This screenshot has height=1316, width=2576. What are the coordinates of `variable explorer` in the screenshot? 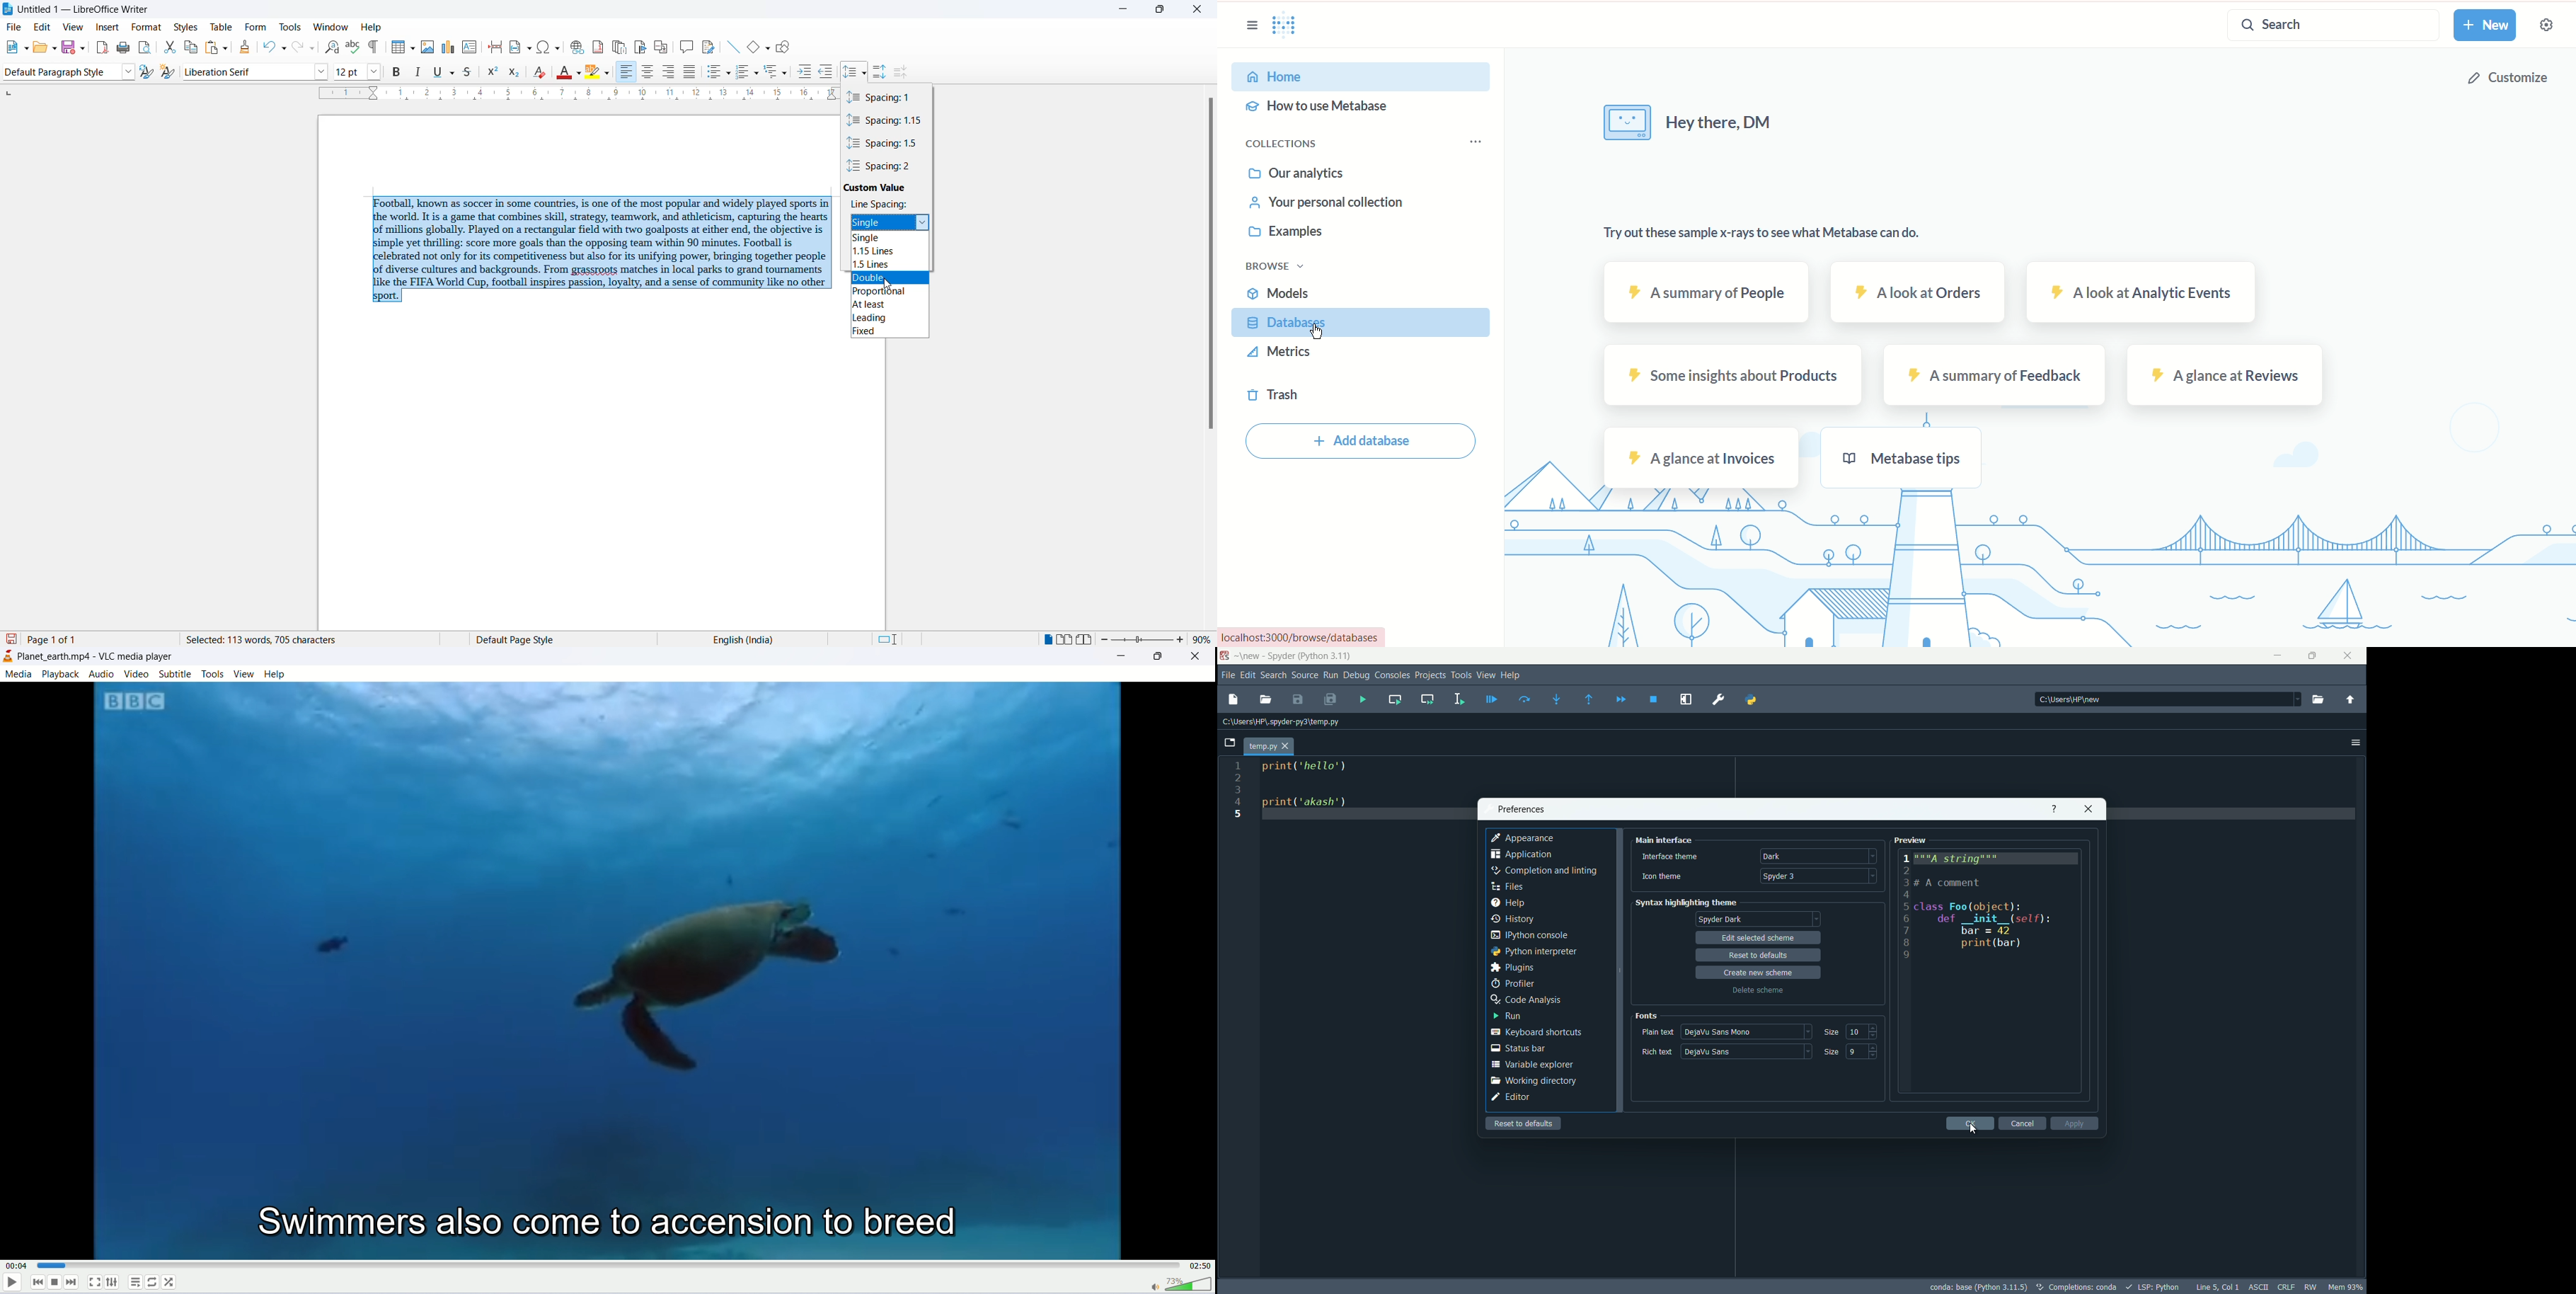 It's located at (1533, 1065).